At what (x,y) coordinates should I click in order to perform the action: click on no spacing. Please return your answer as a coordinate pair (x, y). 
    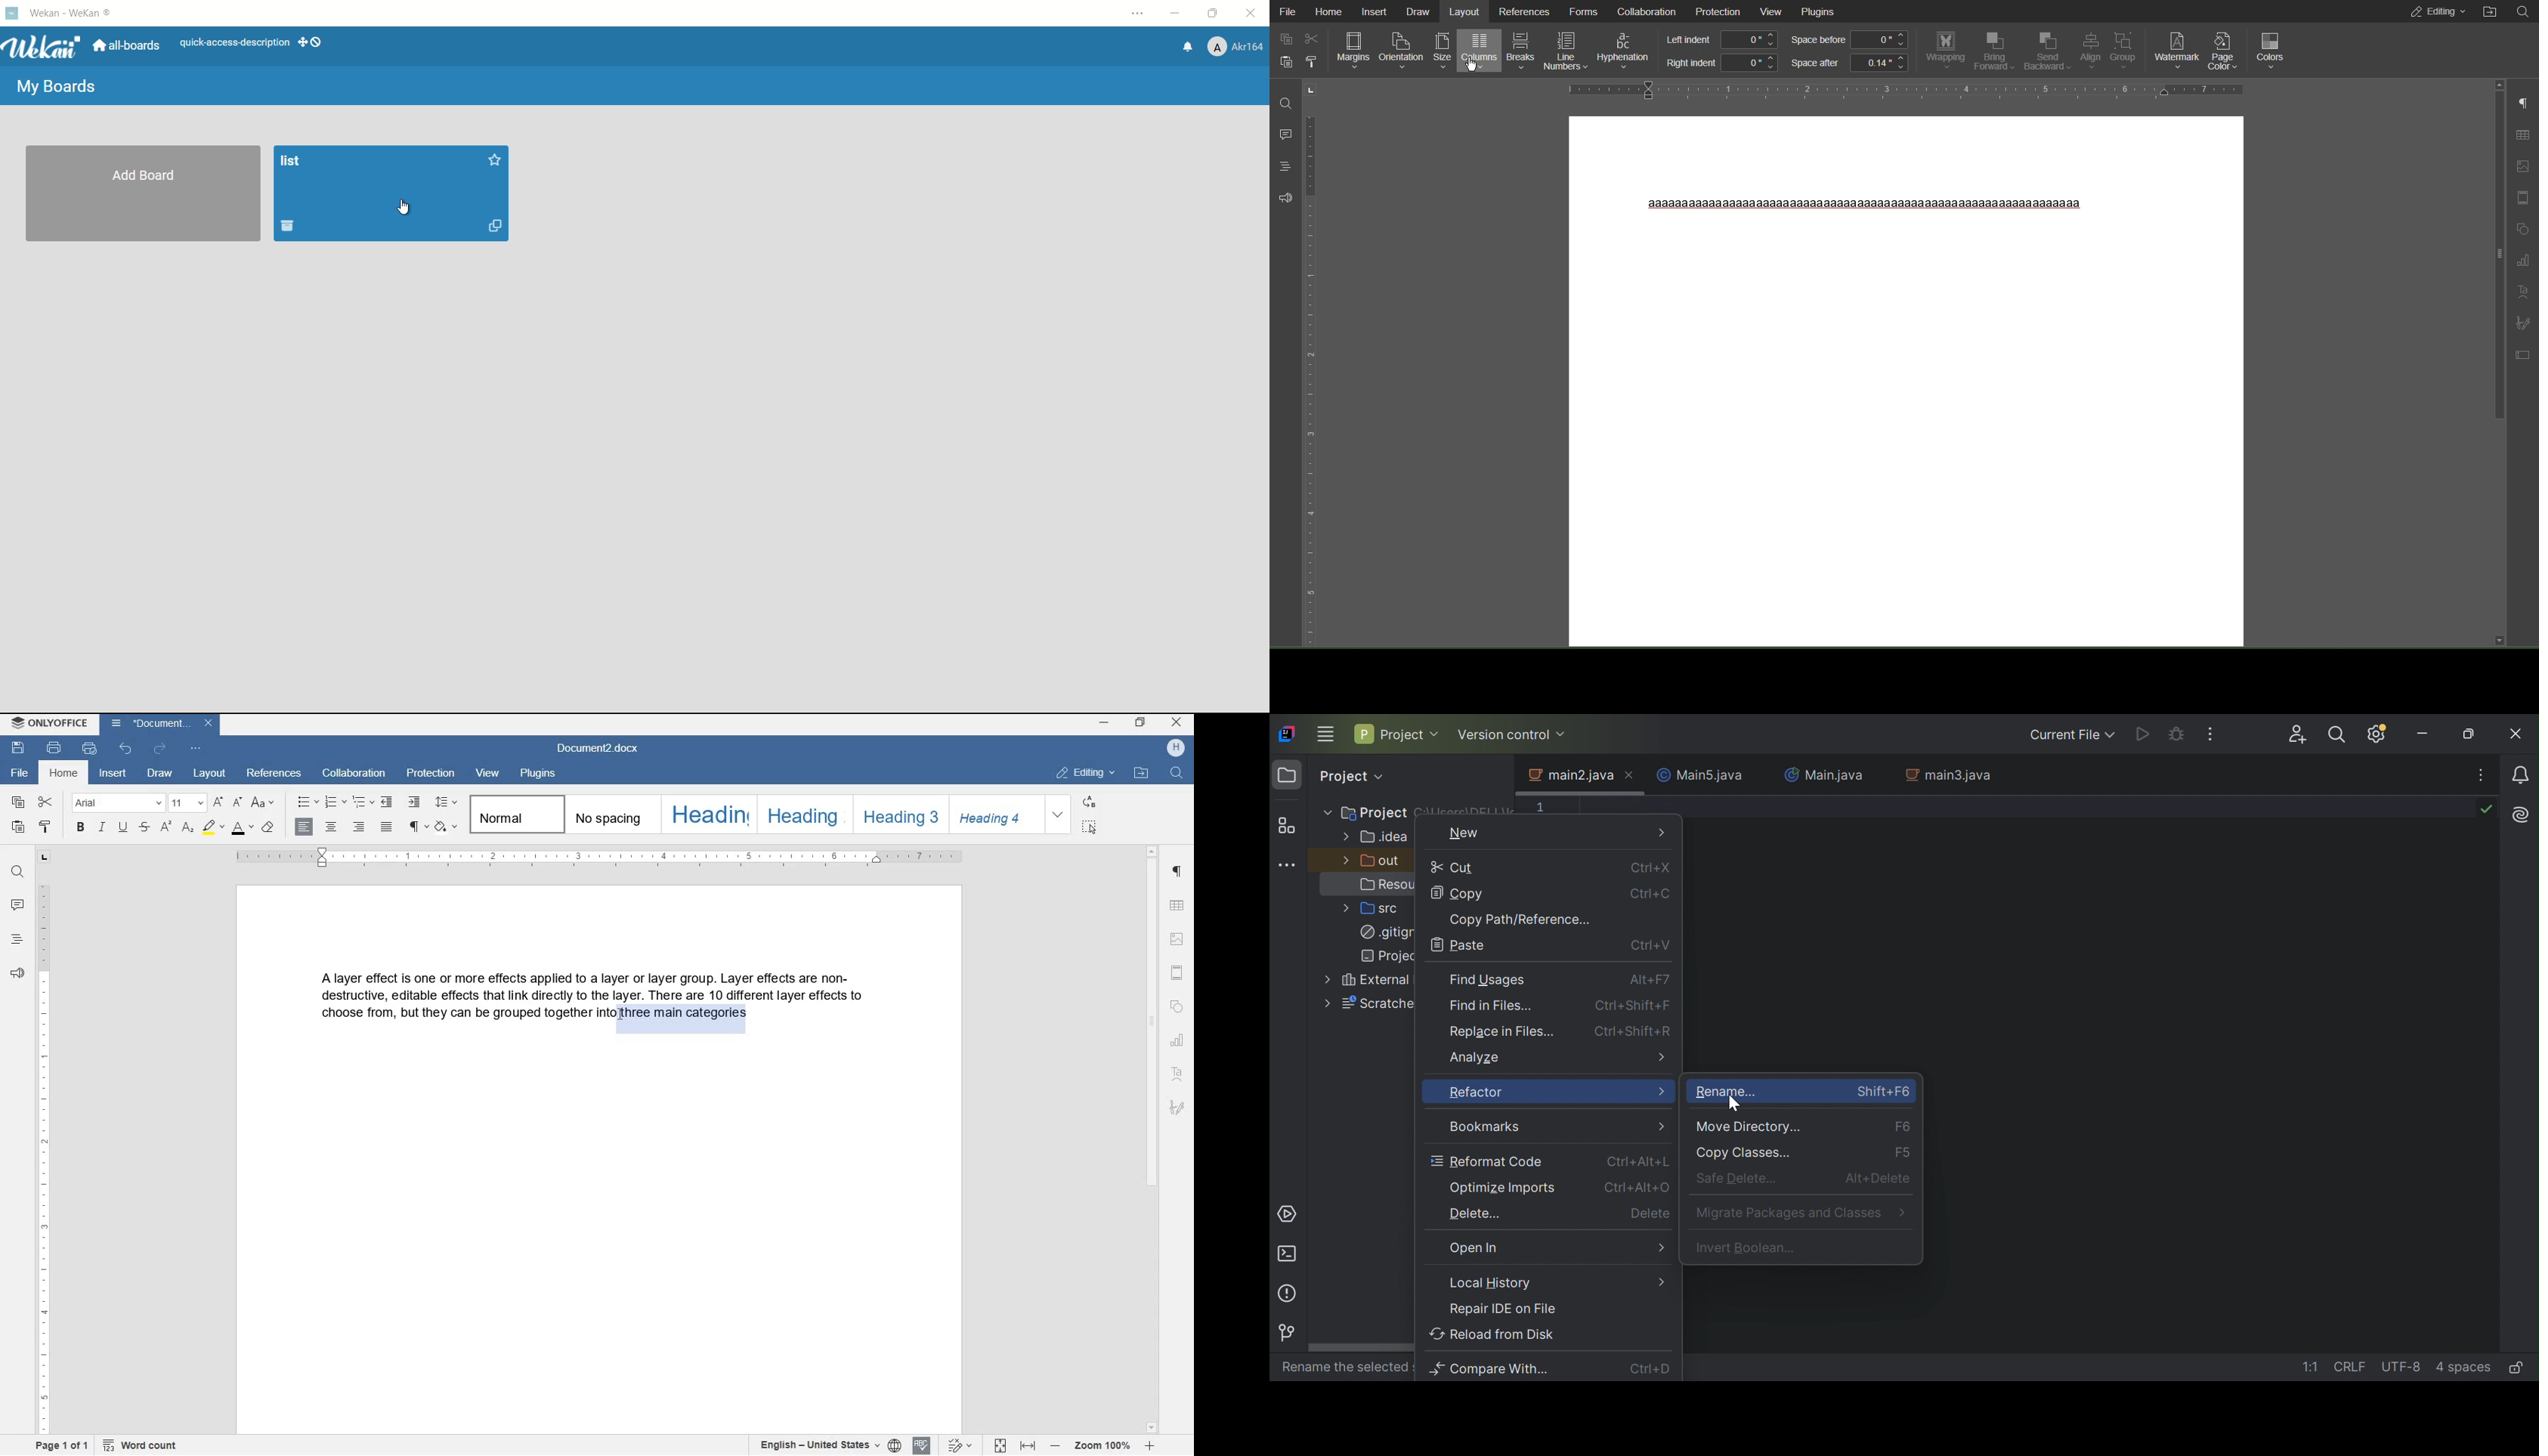
    Looking at the image, I should click on (610, 814).